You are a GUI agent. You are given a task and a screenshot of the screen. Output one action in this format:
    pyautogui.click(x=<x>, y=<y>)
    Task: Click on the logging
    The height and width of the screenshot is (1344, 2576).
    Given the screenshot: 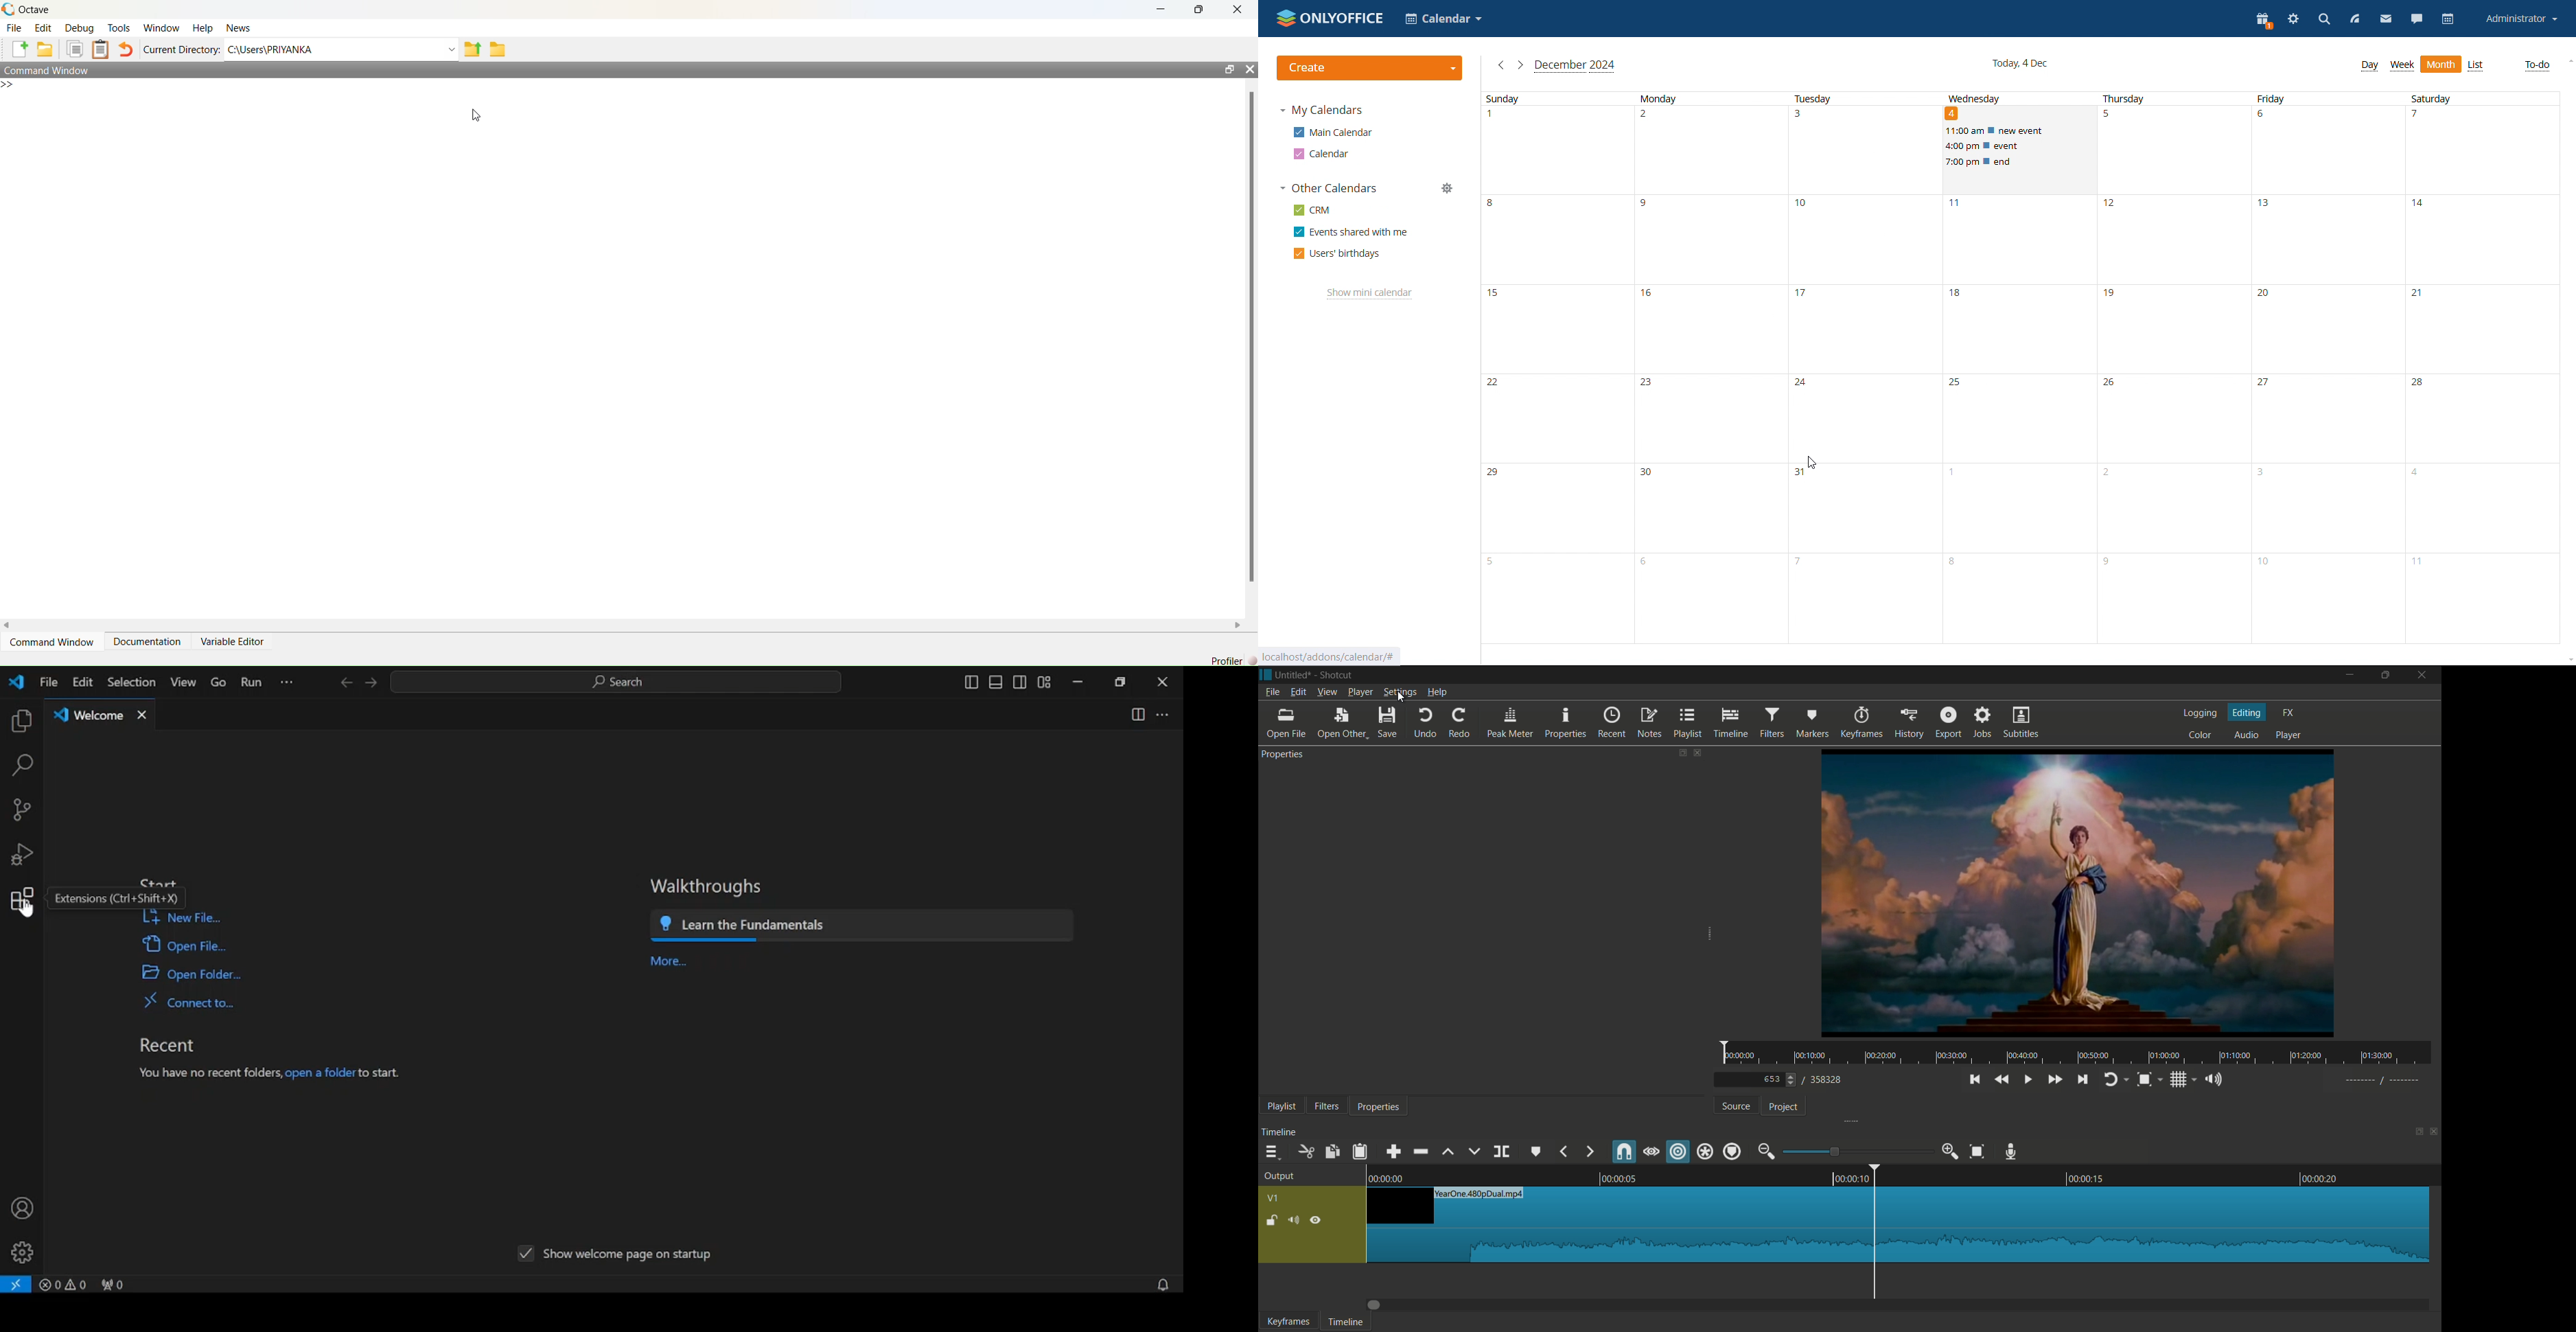 What is the action you would take?
    pyautogui.click(x=2199, y=713)
    